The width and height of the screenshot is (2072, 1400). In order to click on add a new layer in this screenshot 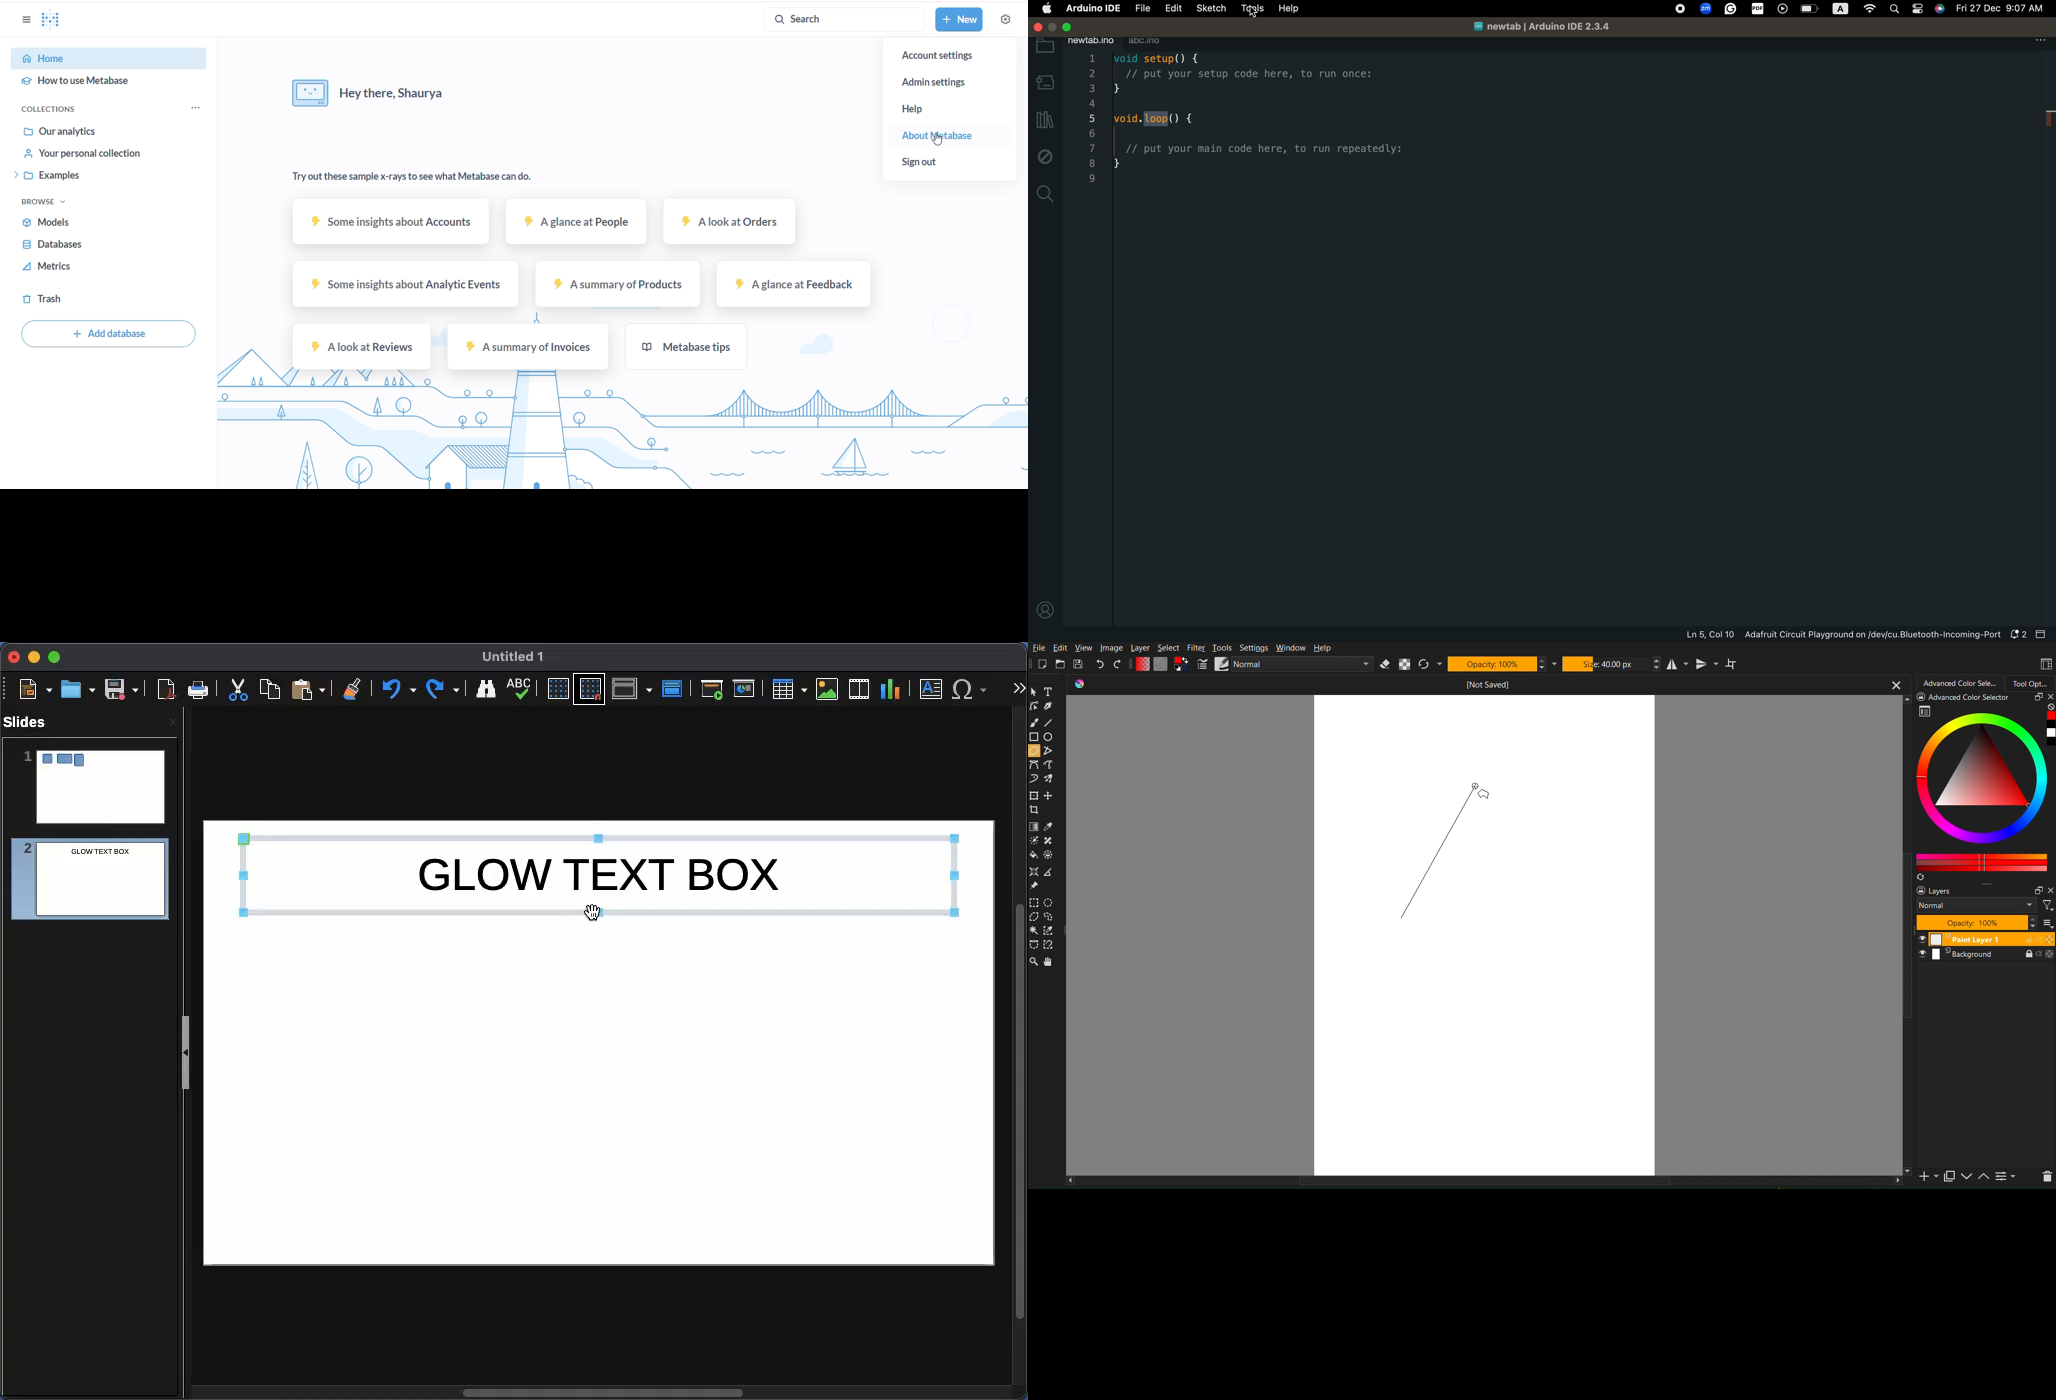, I will do `click(1927, 1178)`.